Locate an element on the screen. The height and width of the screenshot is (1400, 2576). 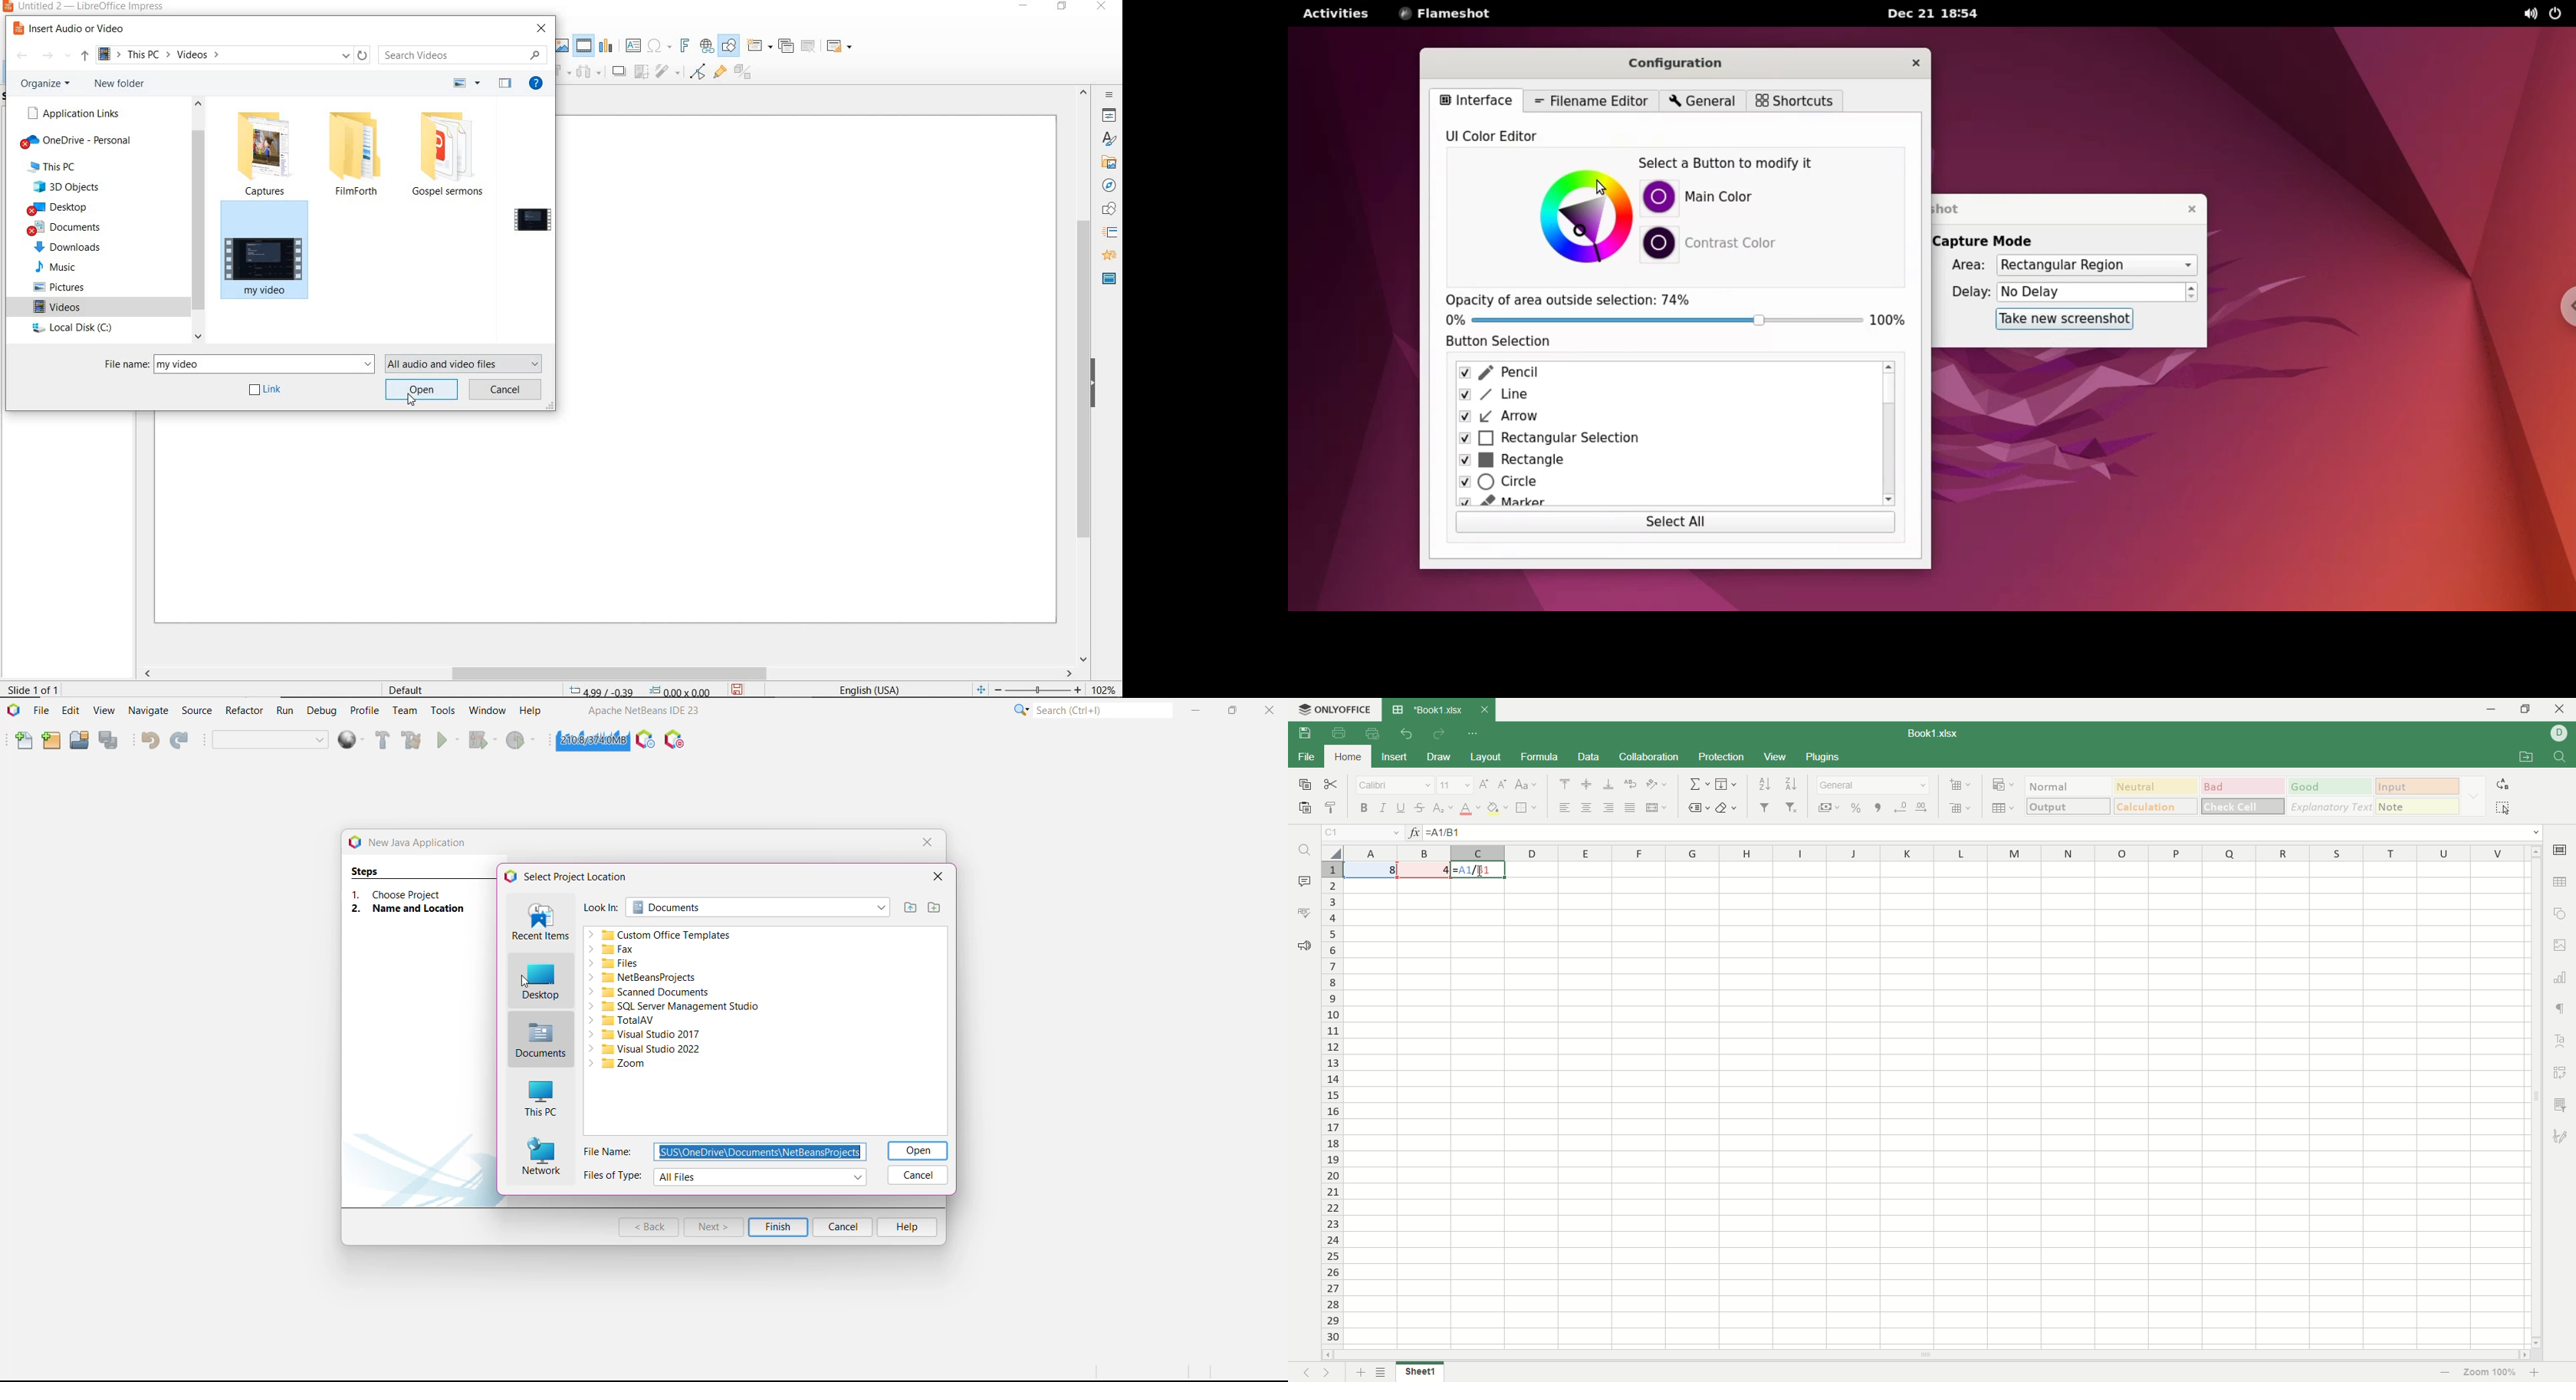
POSITION AND SIZE is located at coordinates (640, 689).